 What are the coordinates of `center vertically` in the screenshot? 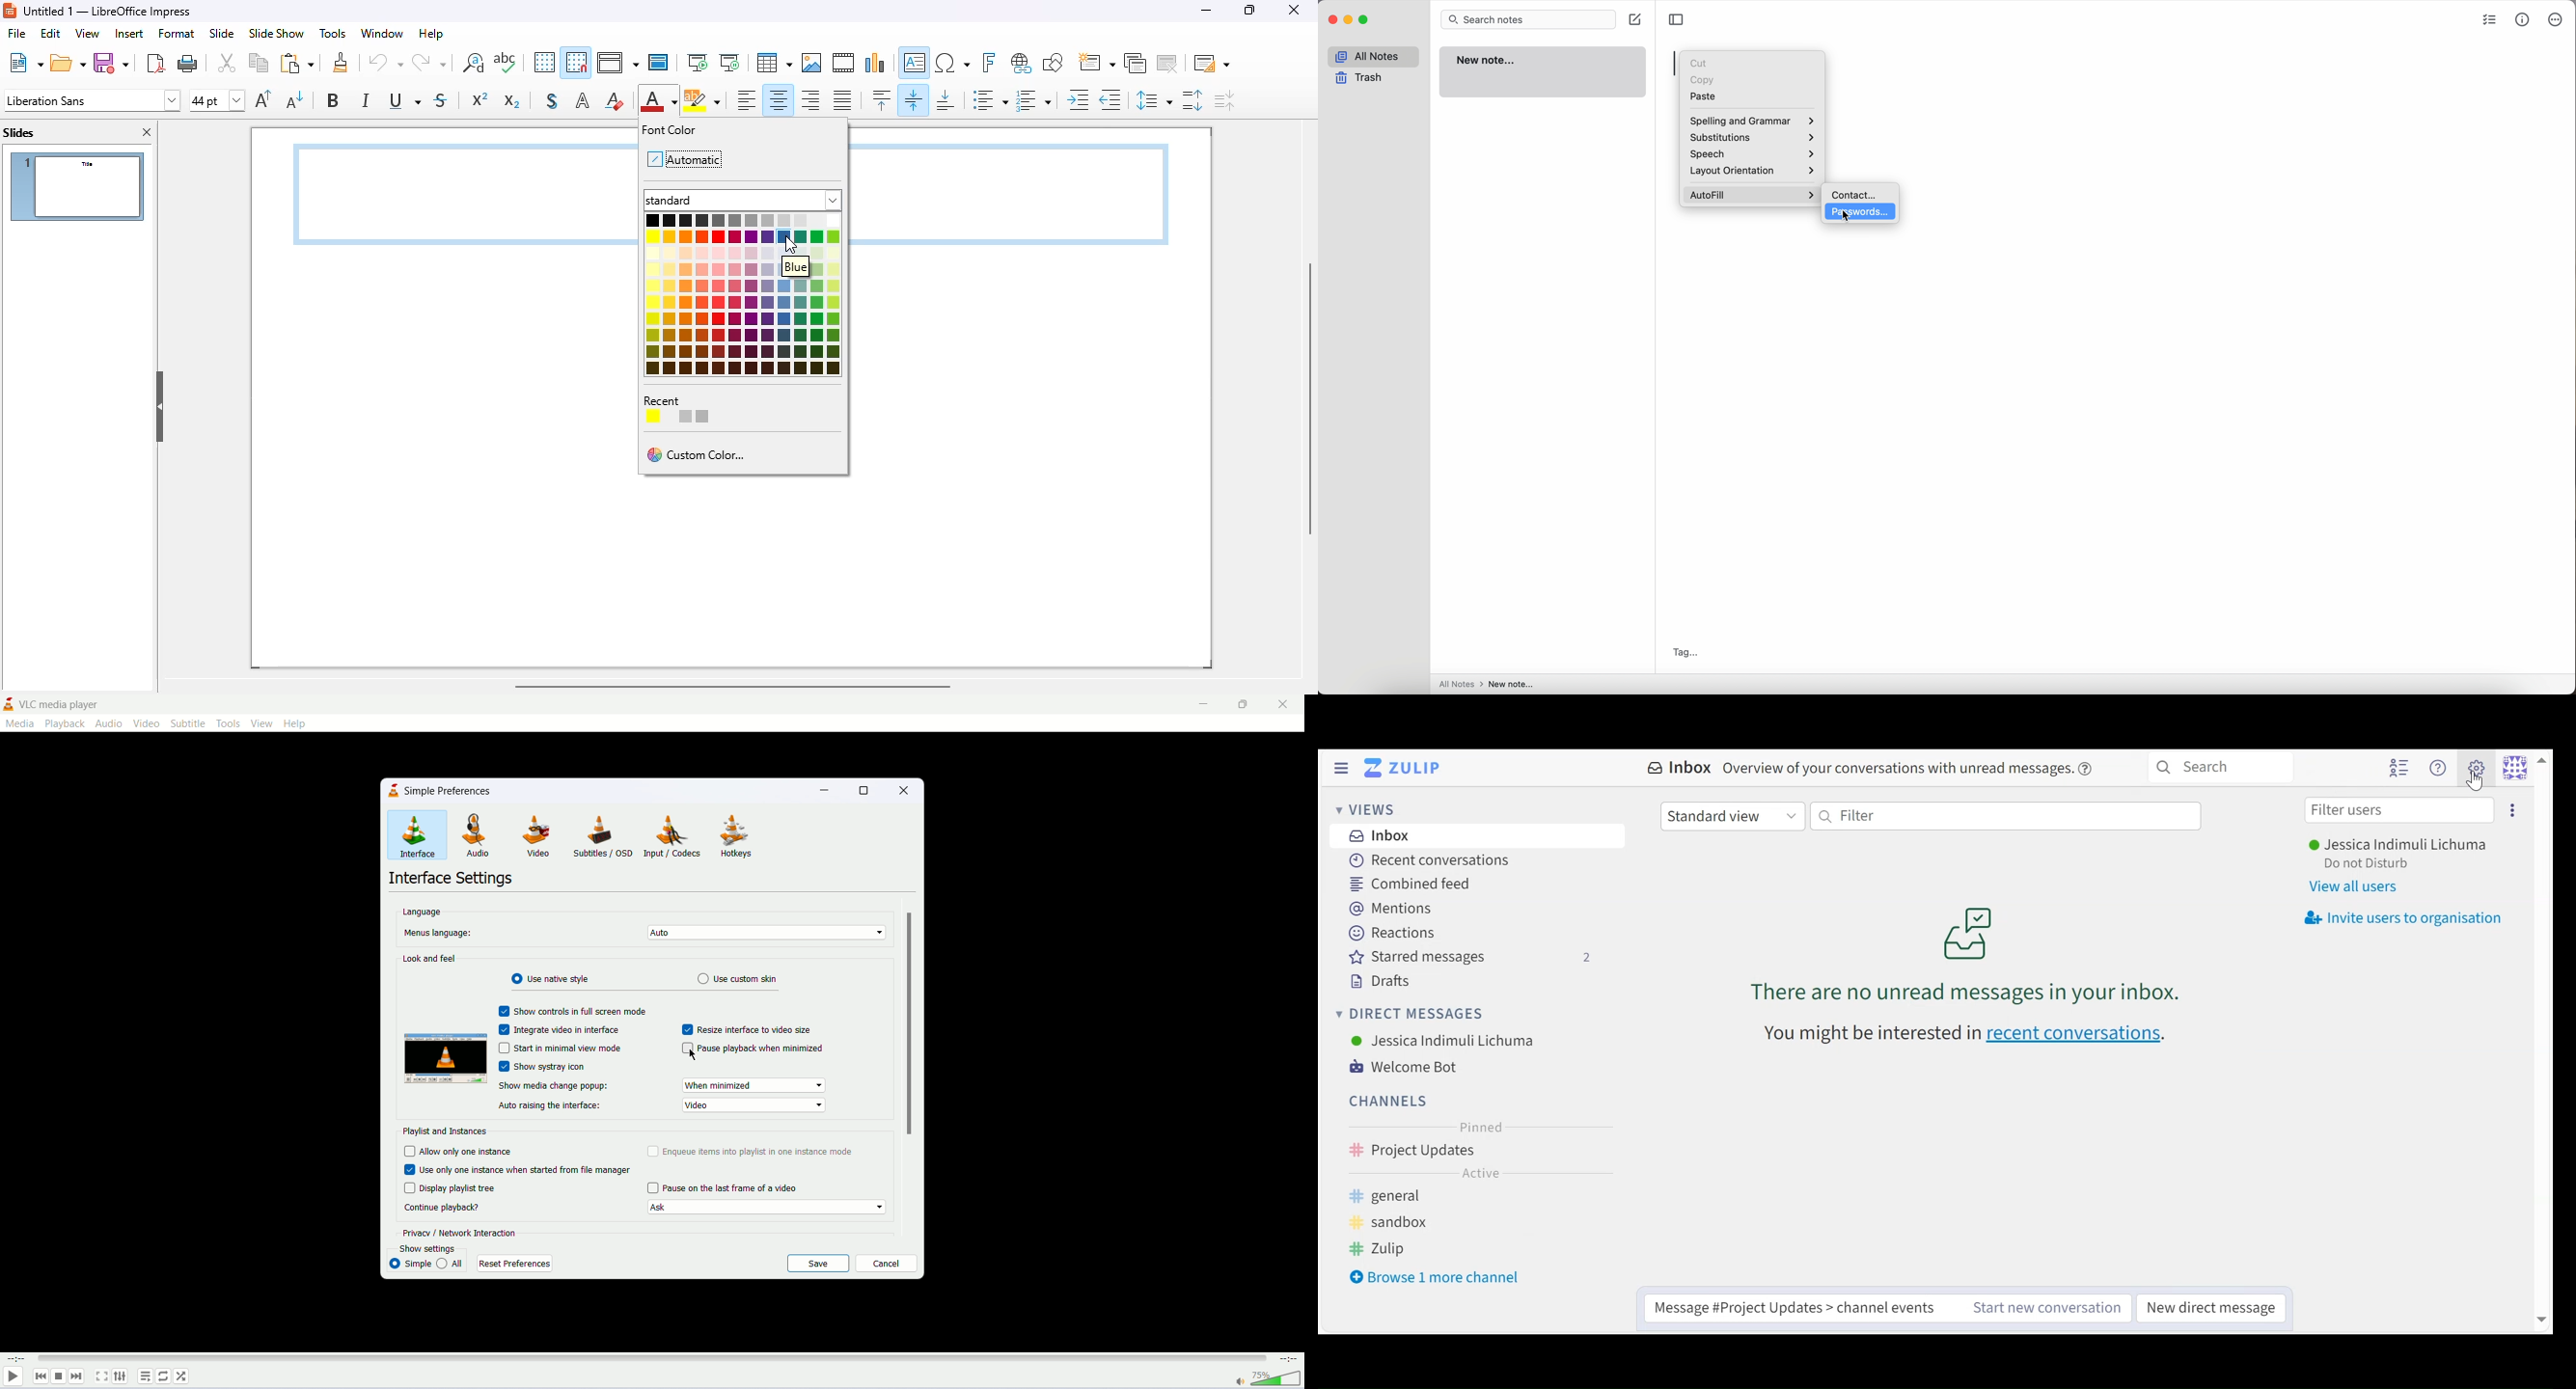 It's located at (915, 99).